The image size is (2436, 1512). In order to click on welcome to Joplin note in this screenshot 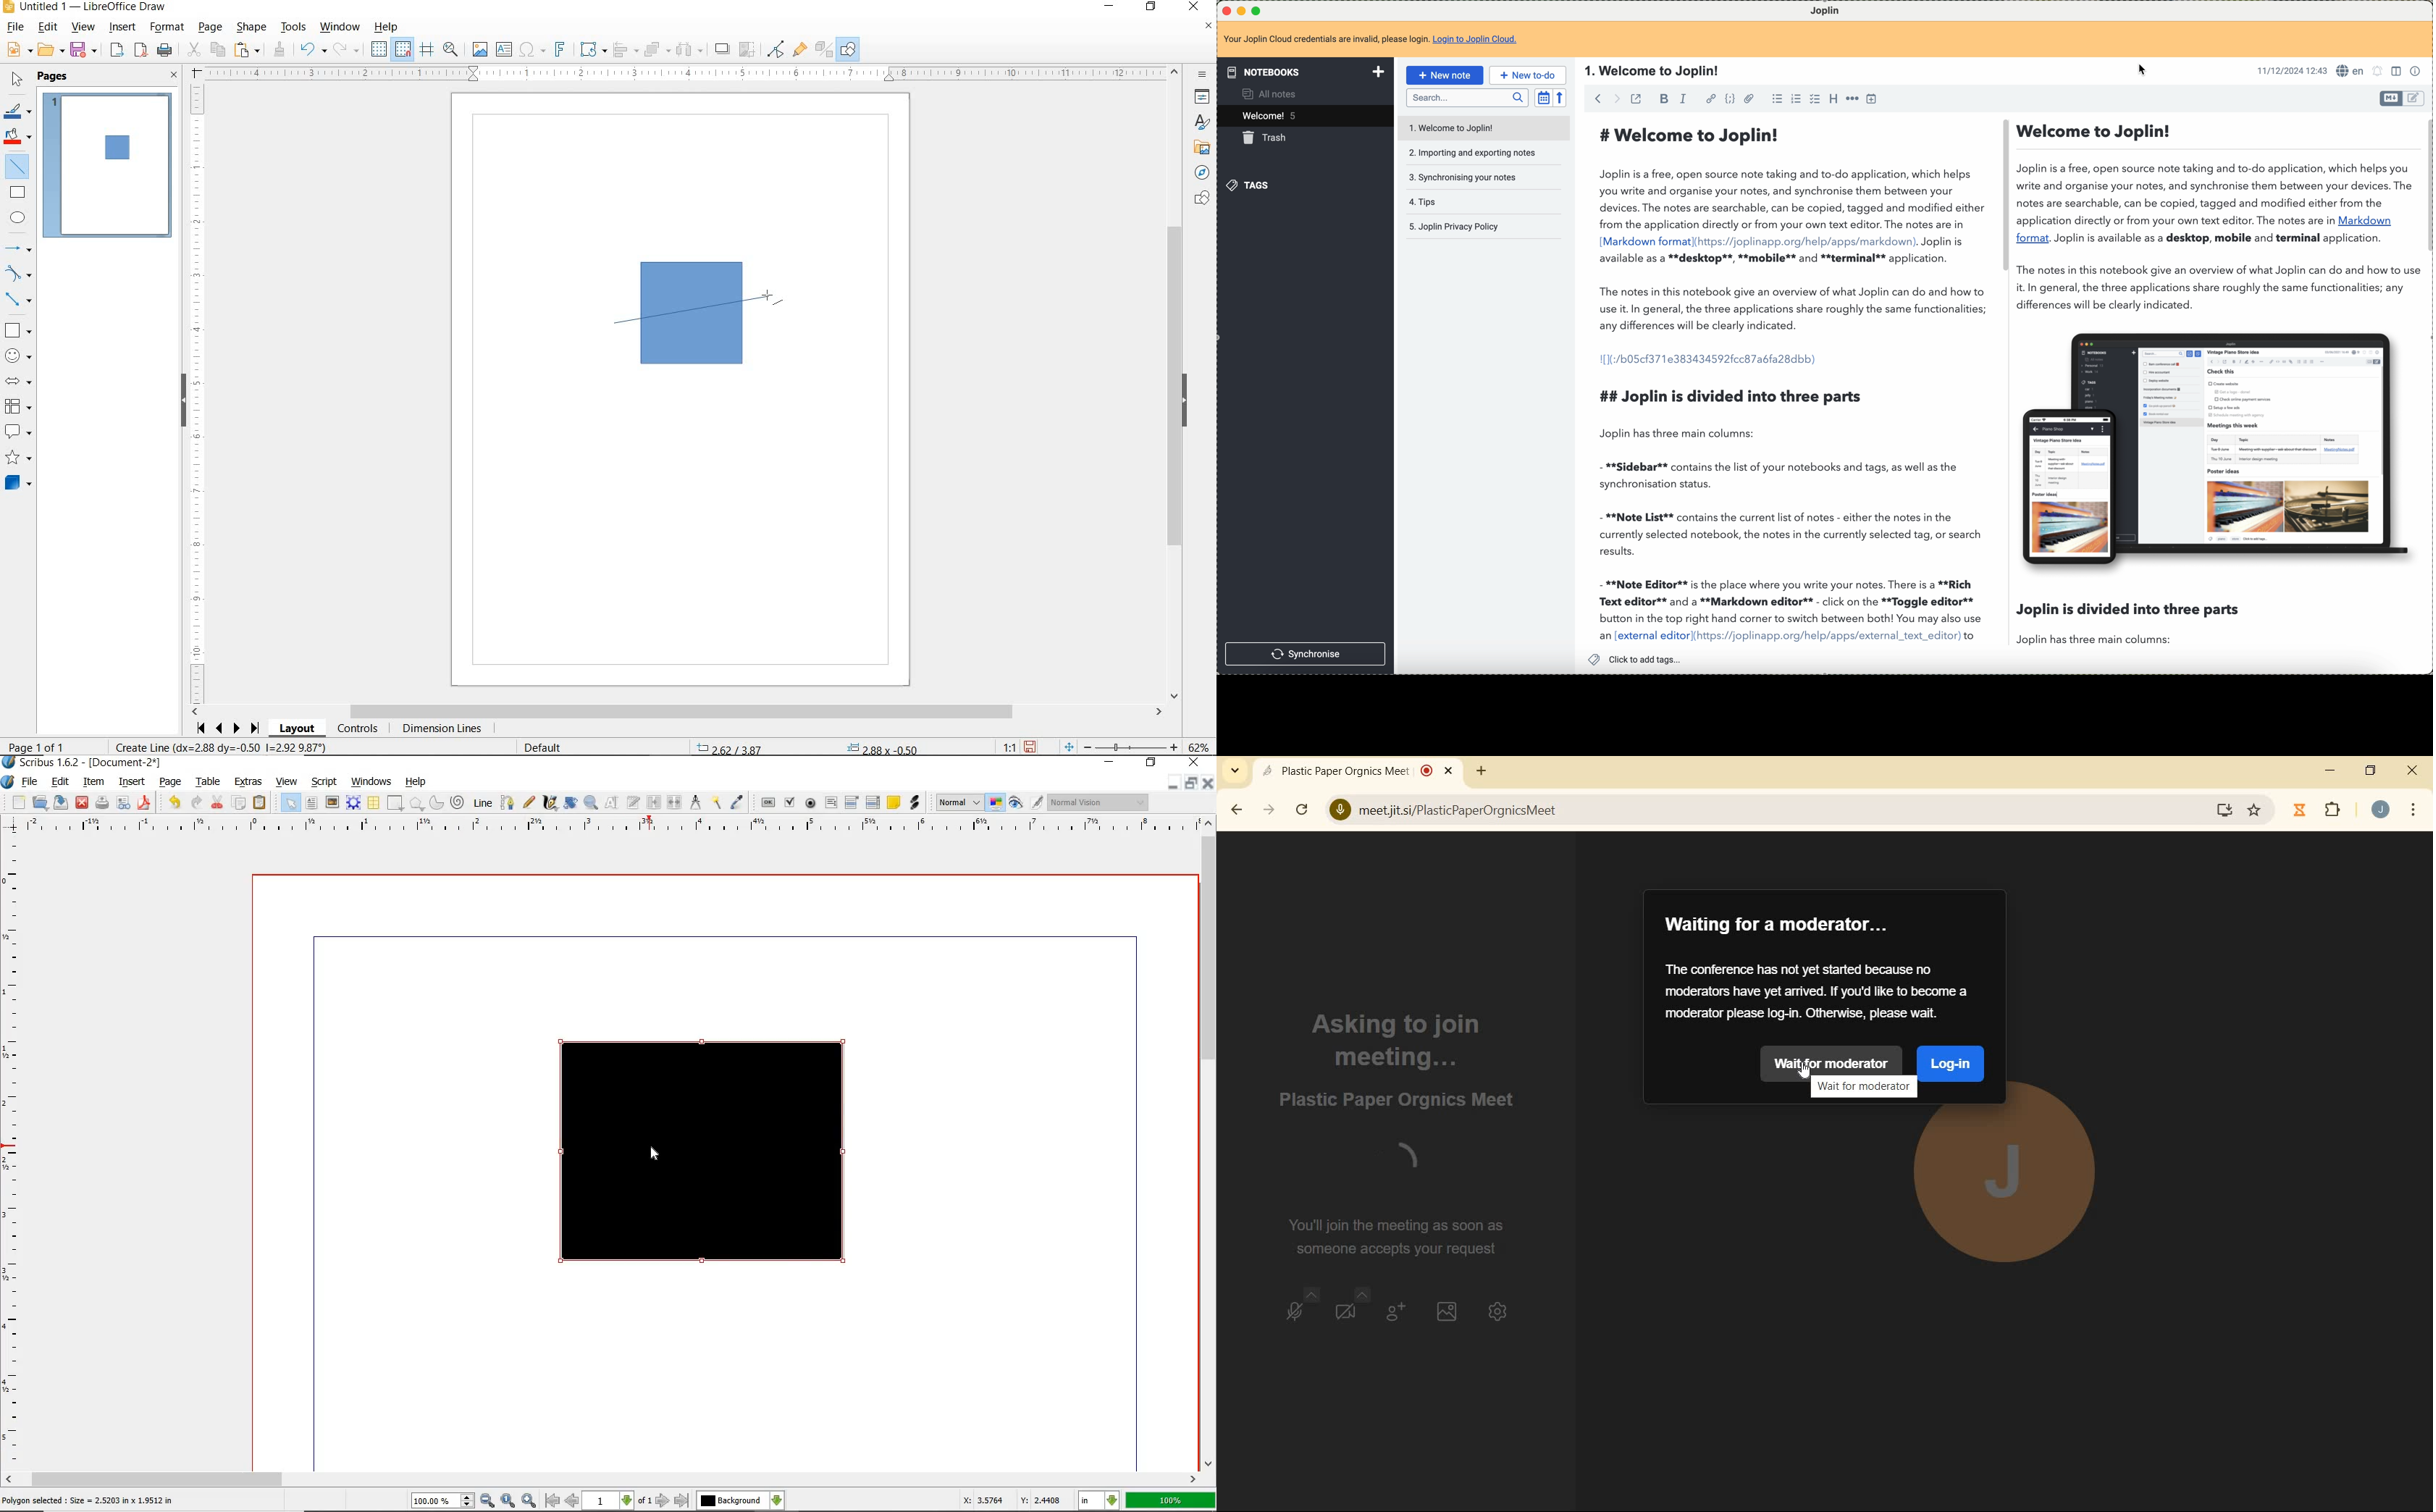, I will do `click(1482, 127)`.